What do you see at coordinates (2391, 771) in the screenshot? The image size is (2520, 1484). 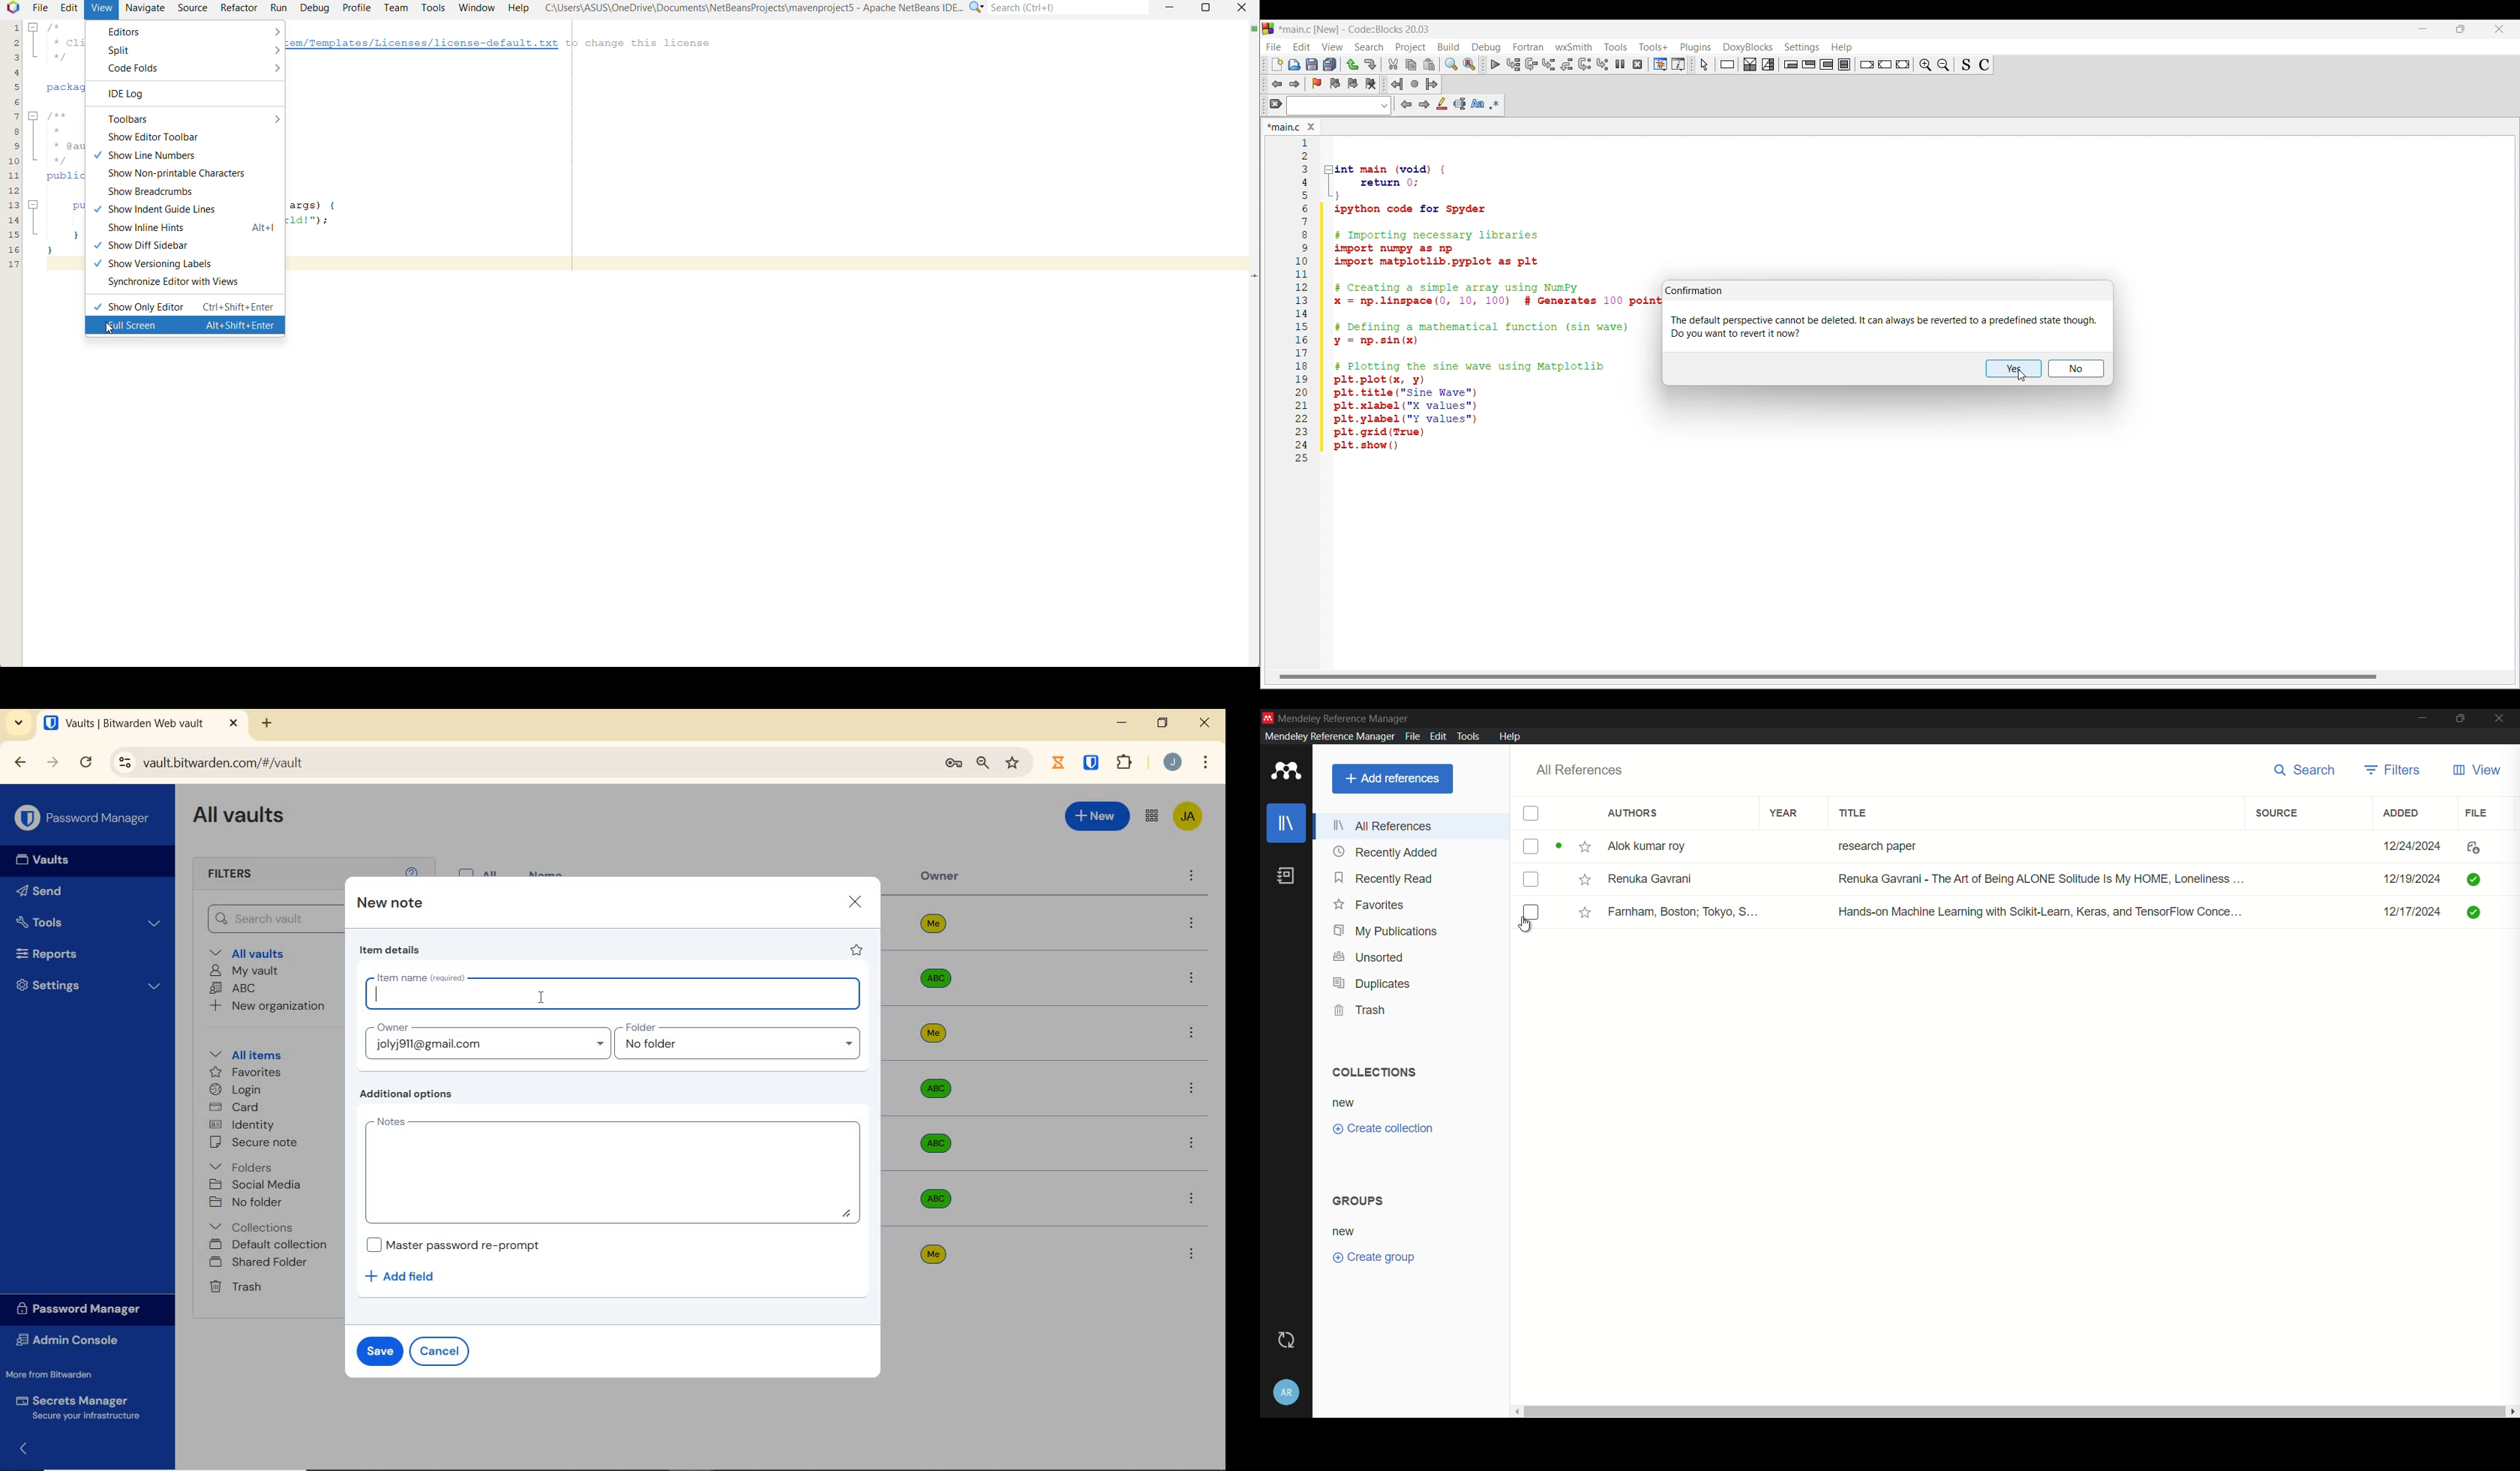 I see `filters` at bounding box center [2391, 771].